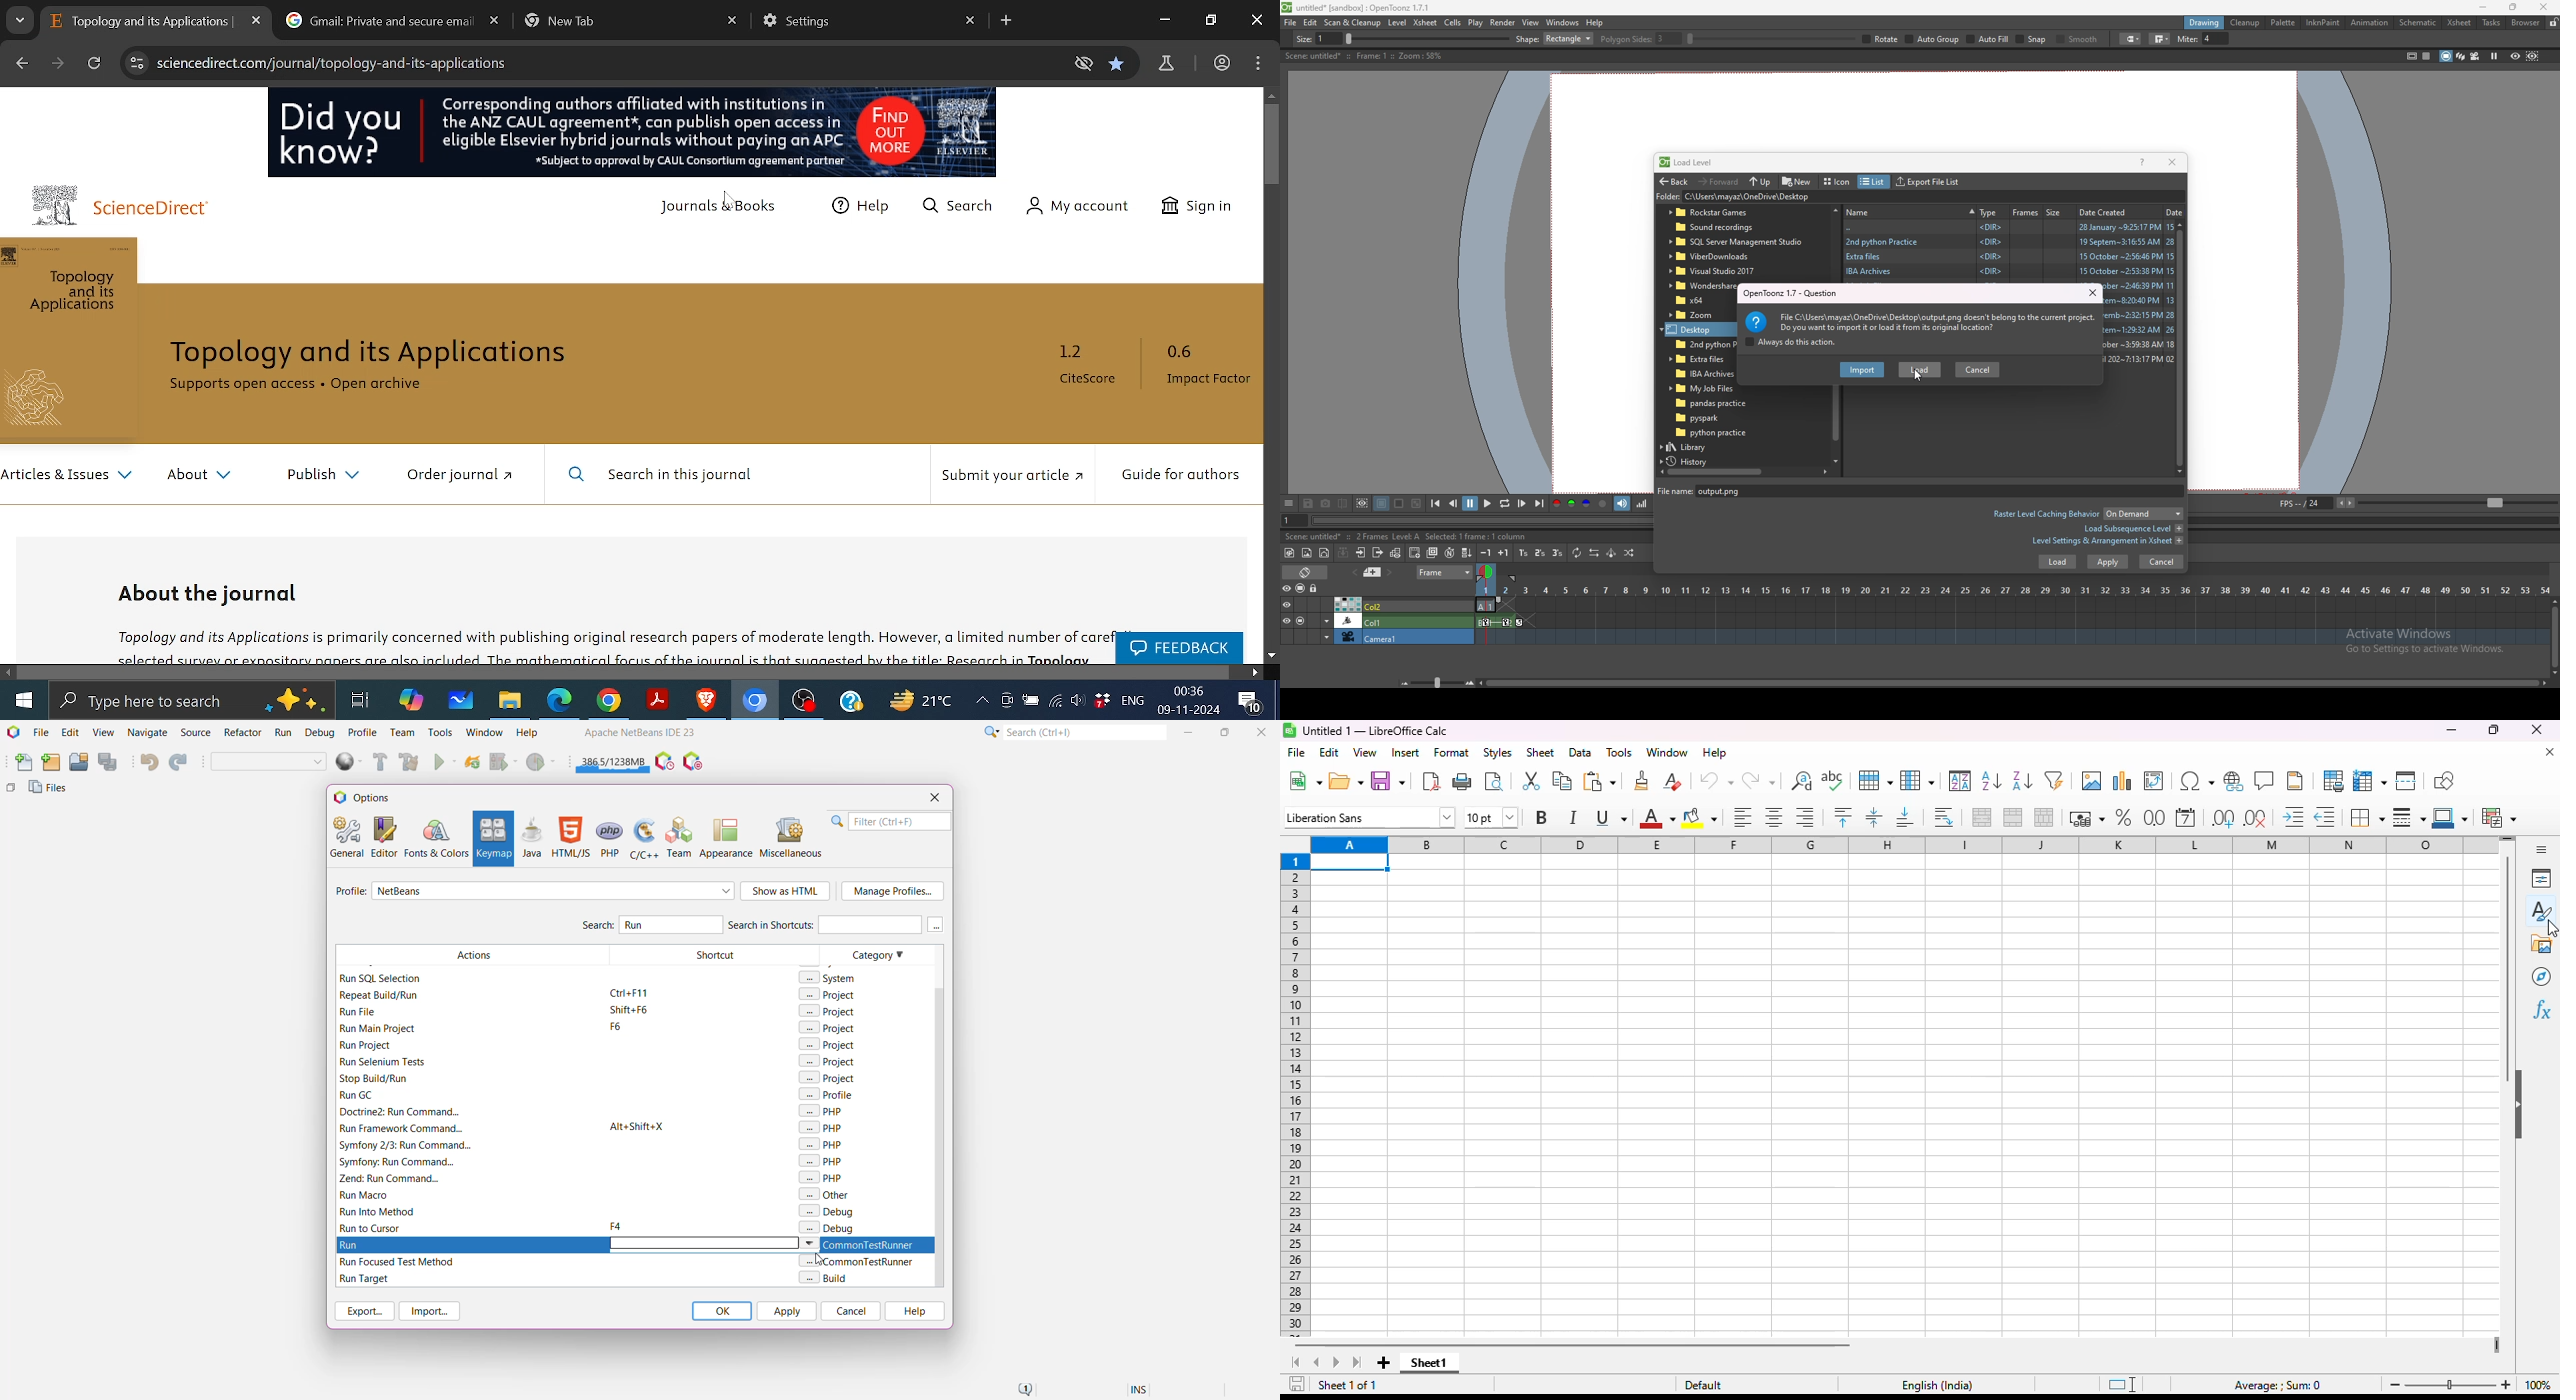  Describe the element at coordinates (2542, 909) in the screenshot. I see `styles` at that location.